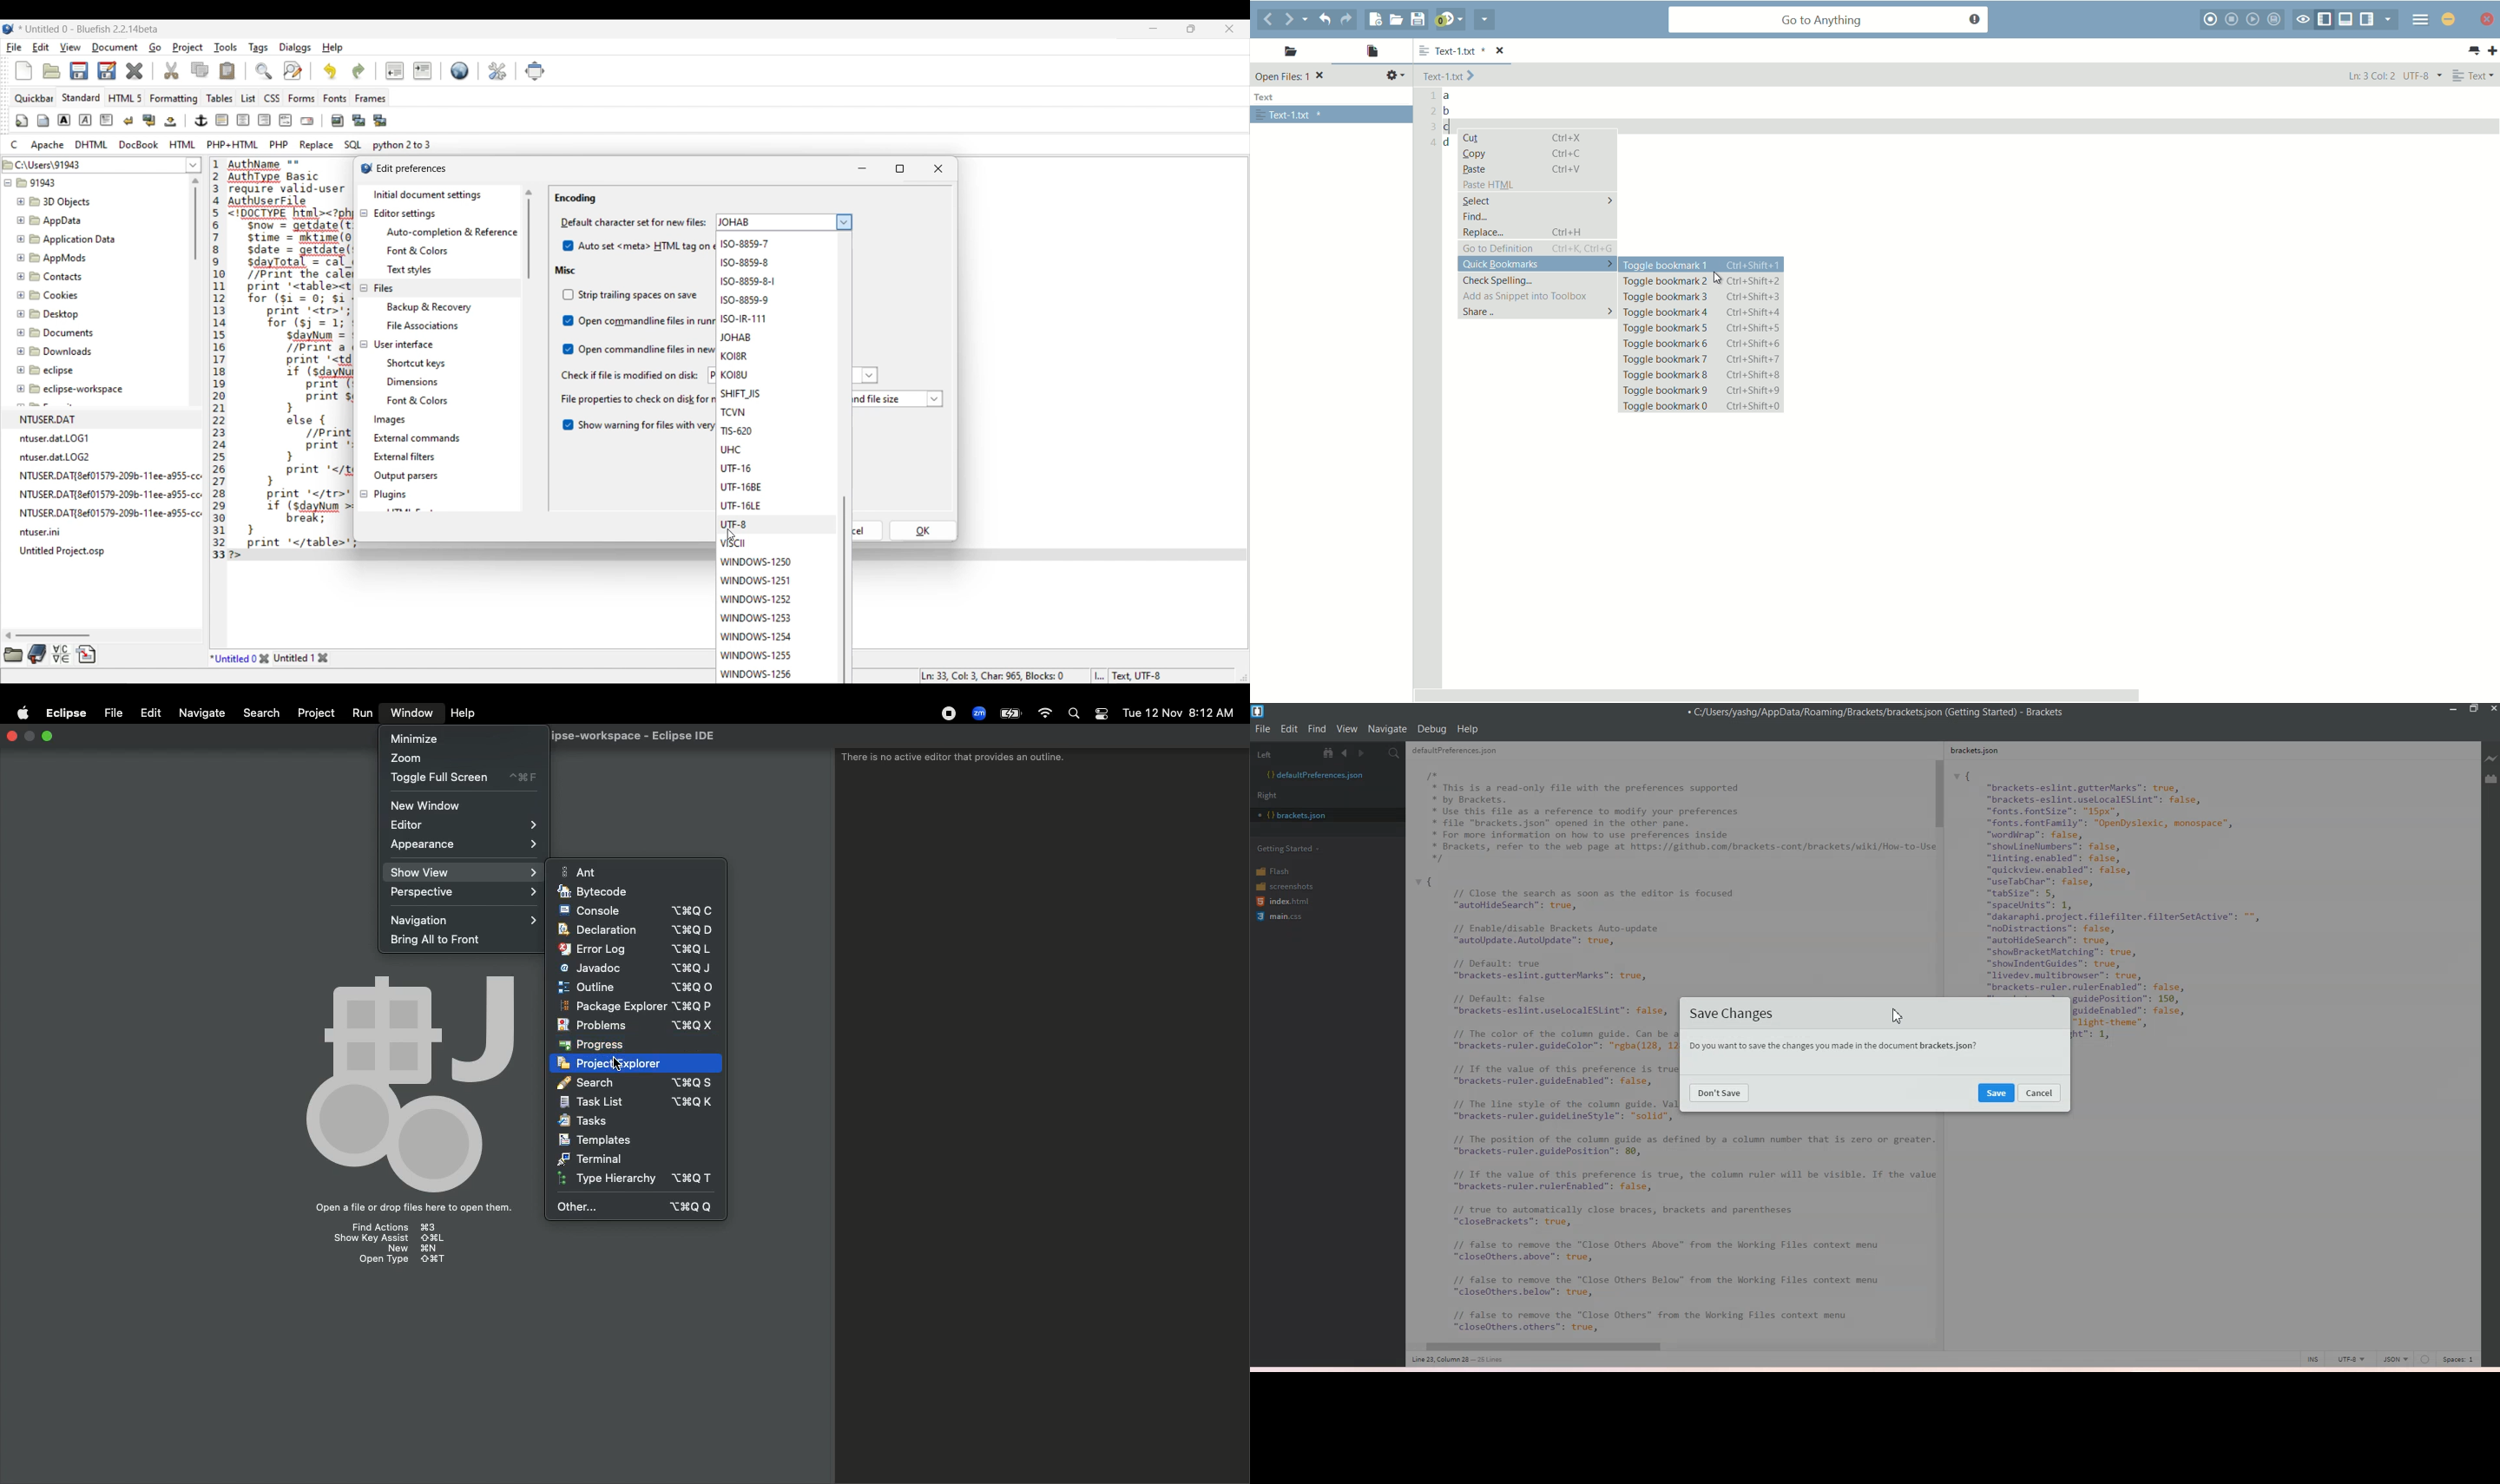 This screenshot has width=2520, height=1484. Describe the element at coordinates (11, 738) in the screenshot. I see `close` at that location.